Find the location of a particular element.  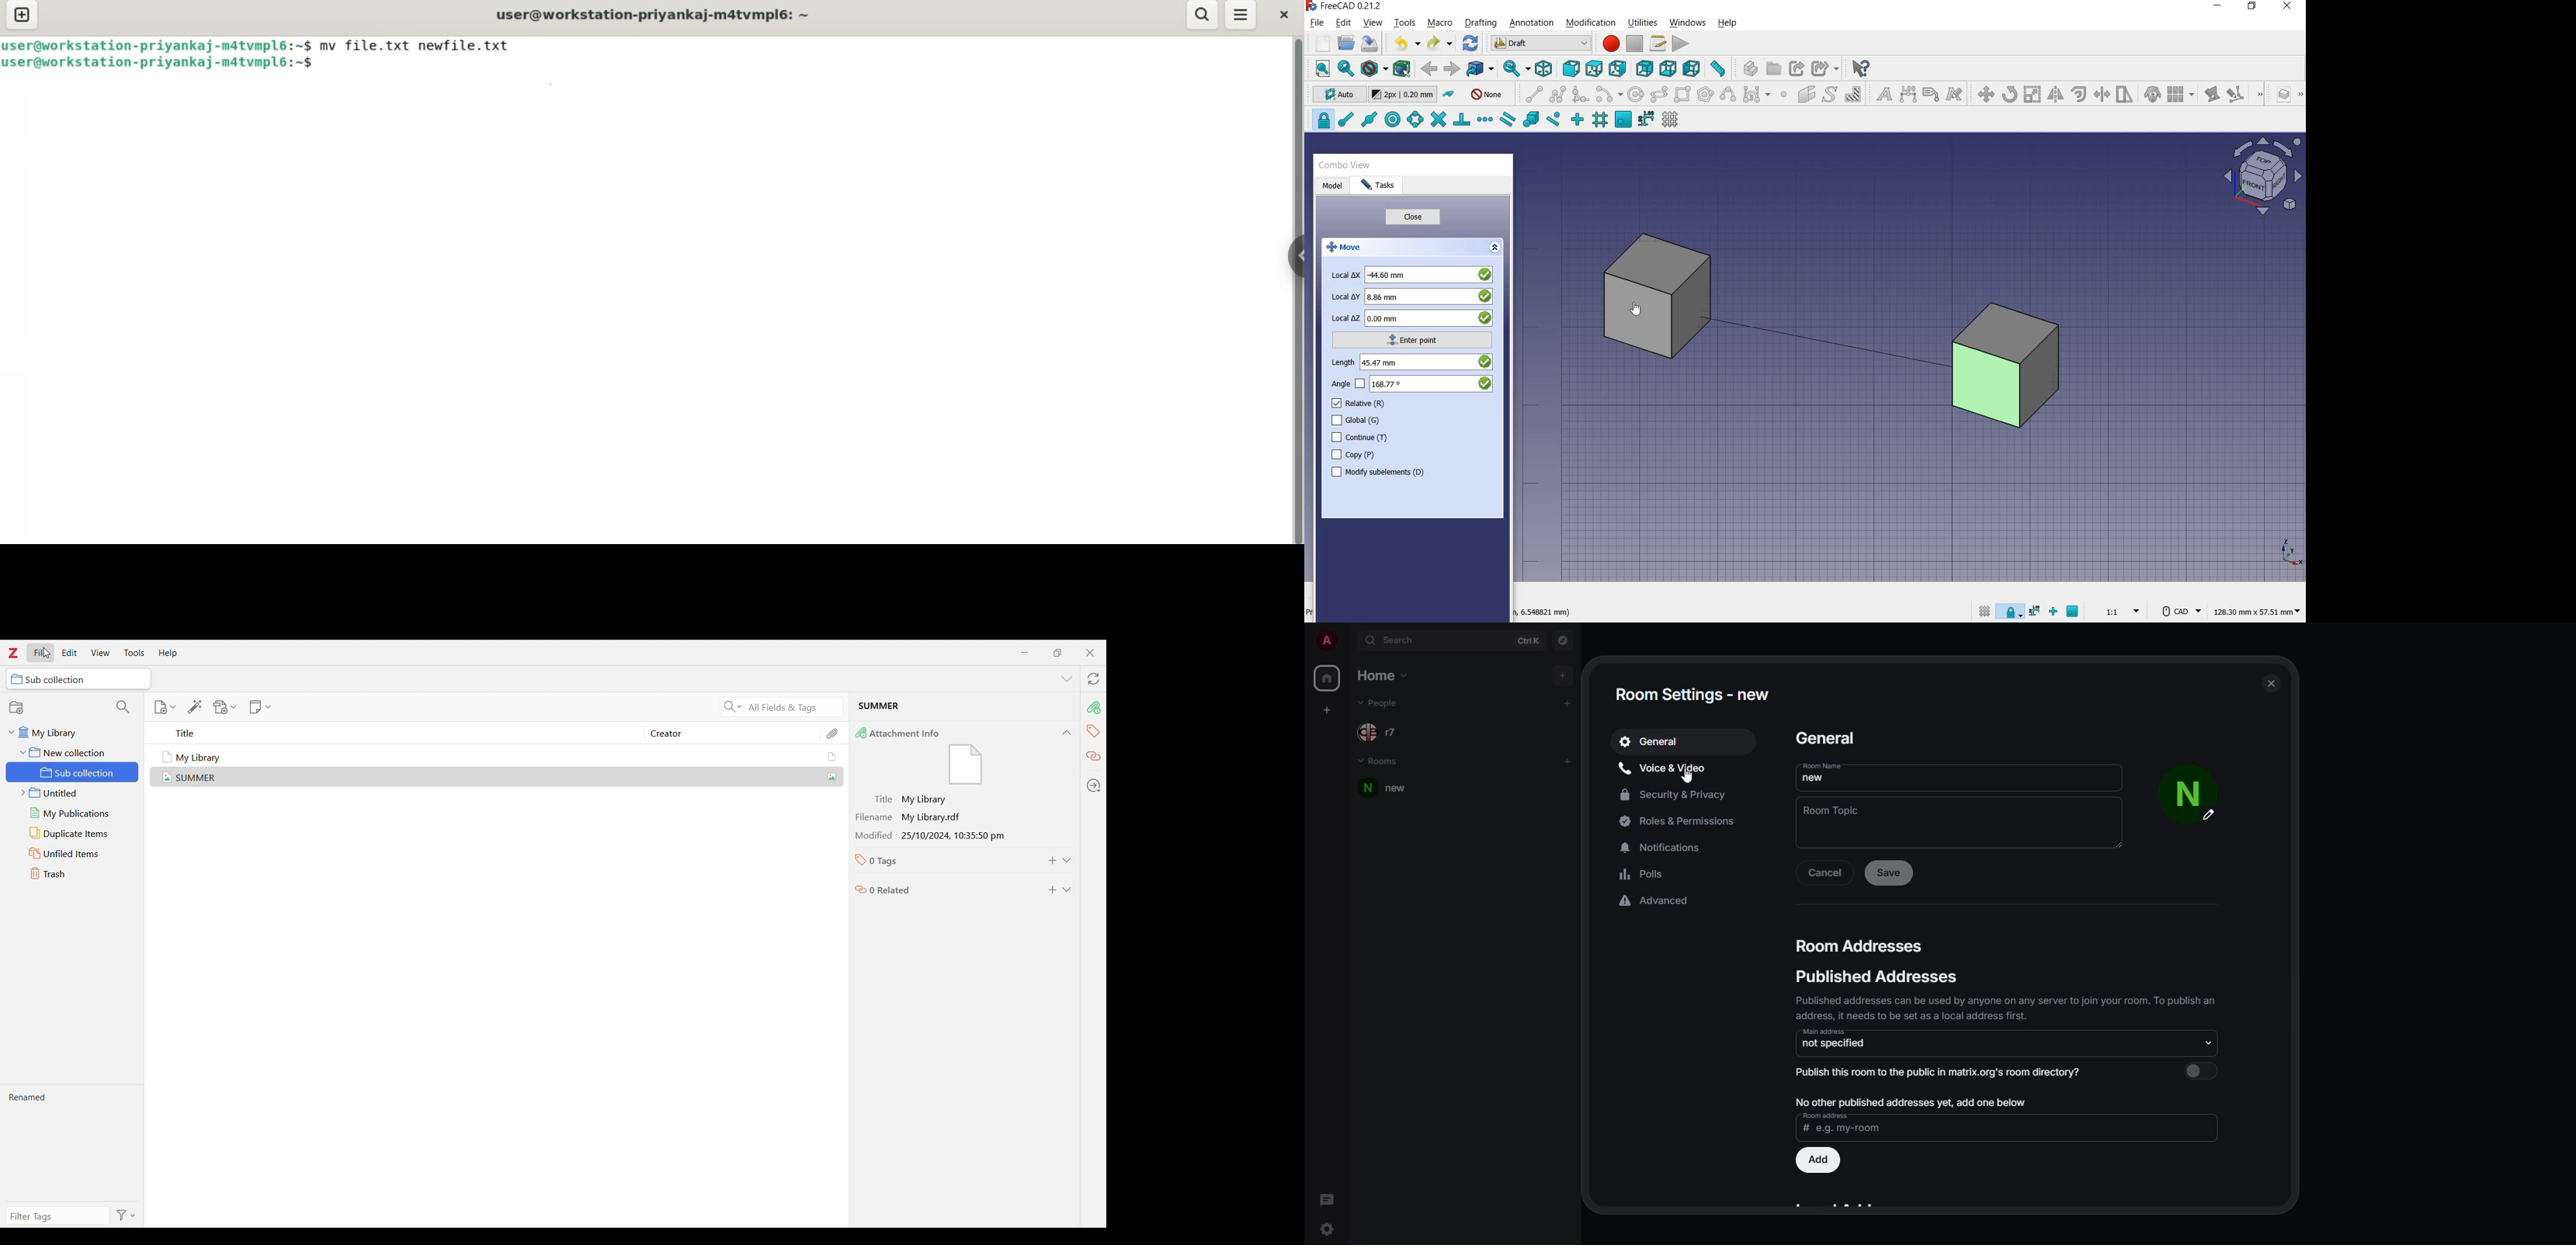

tools is located at coordinates (1406, 24).